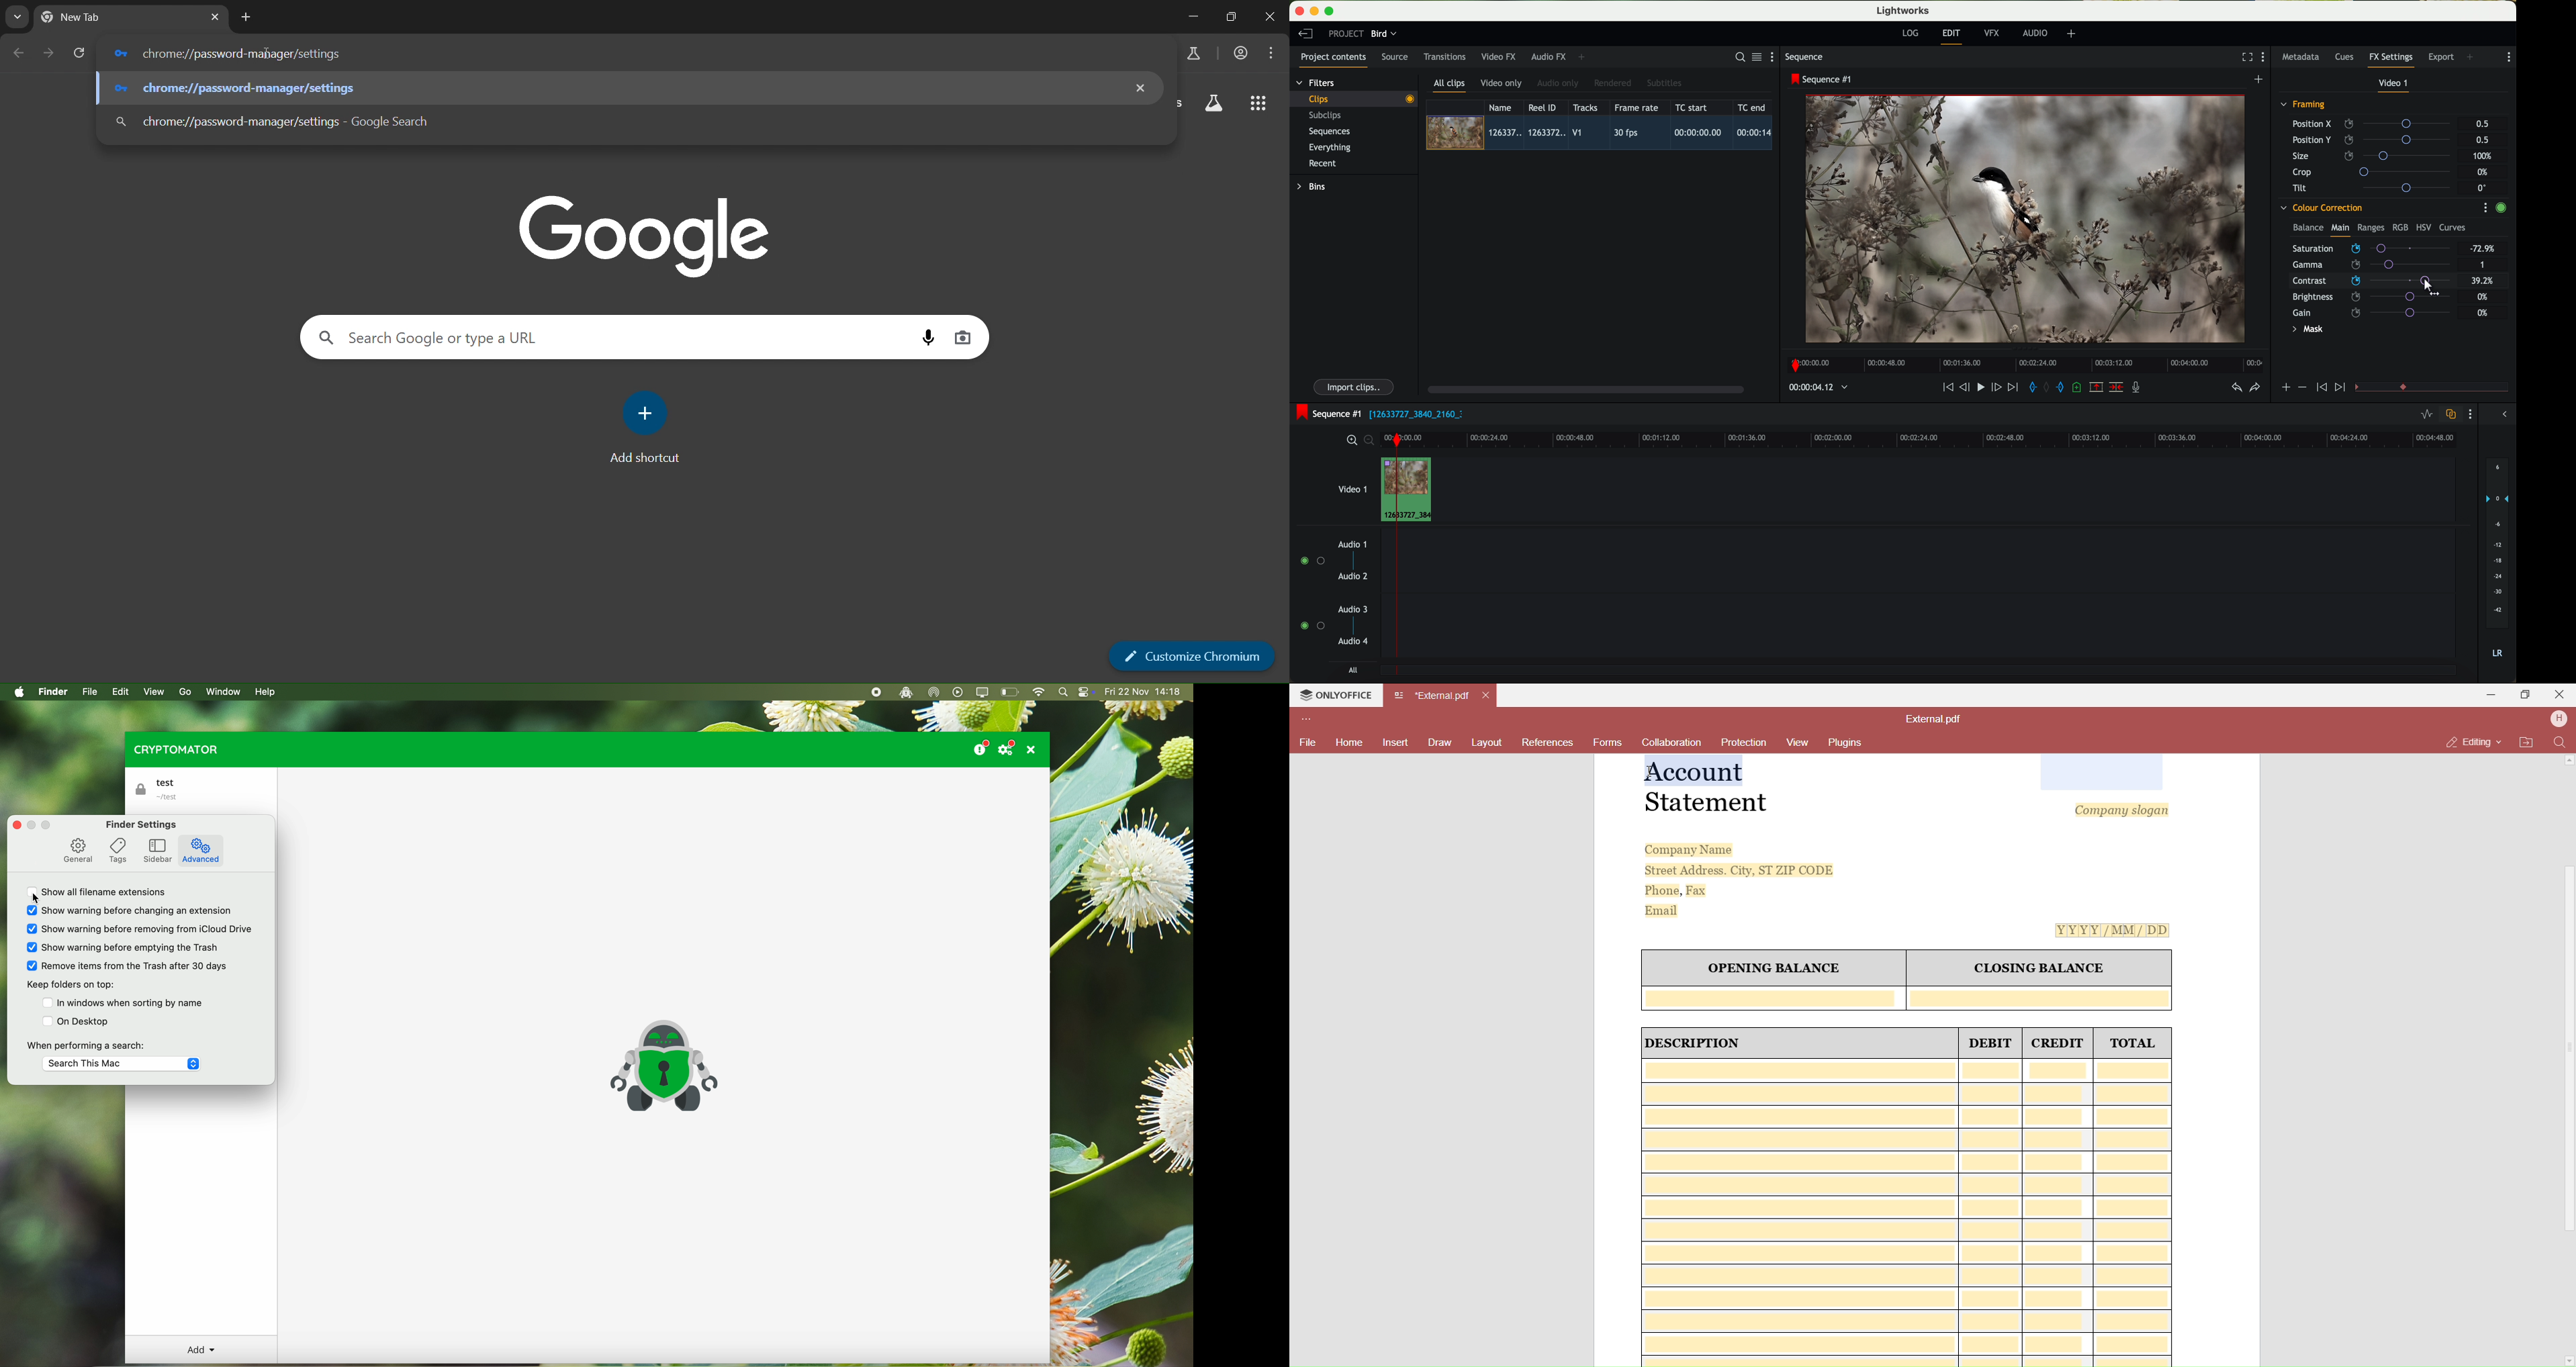  I want to click on gain, so click(2378, 313).